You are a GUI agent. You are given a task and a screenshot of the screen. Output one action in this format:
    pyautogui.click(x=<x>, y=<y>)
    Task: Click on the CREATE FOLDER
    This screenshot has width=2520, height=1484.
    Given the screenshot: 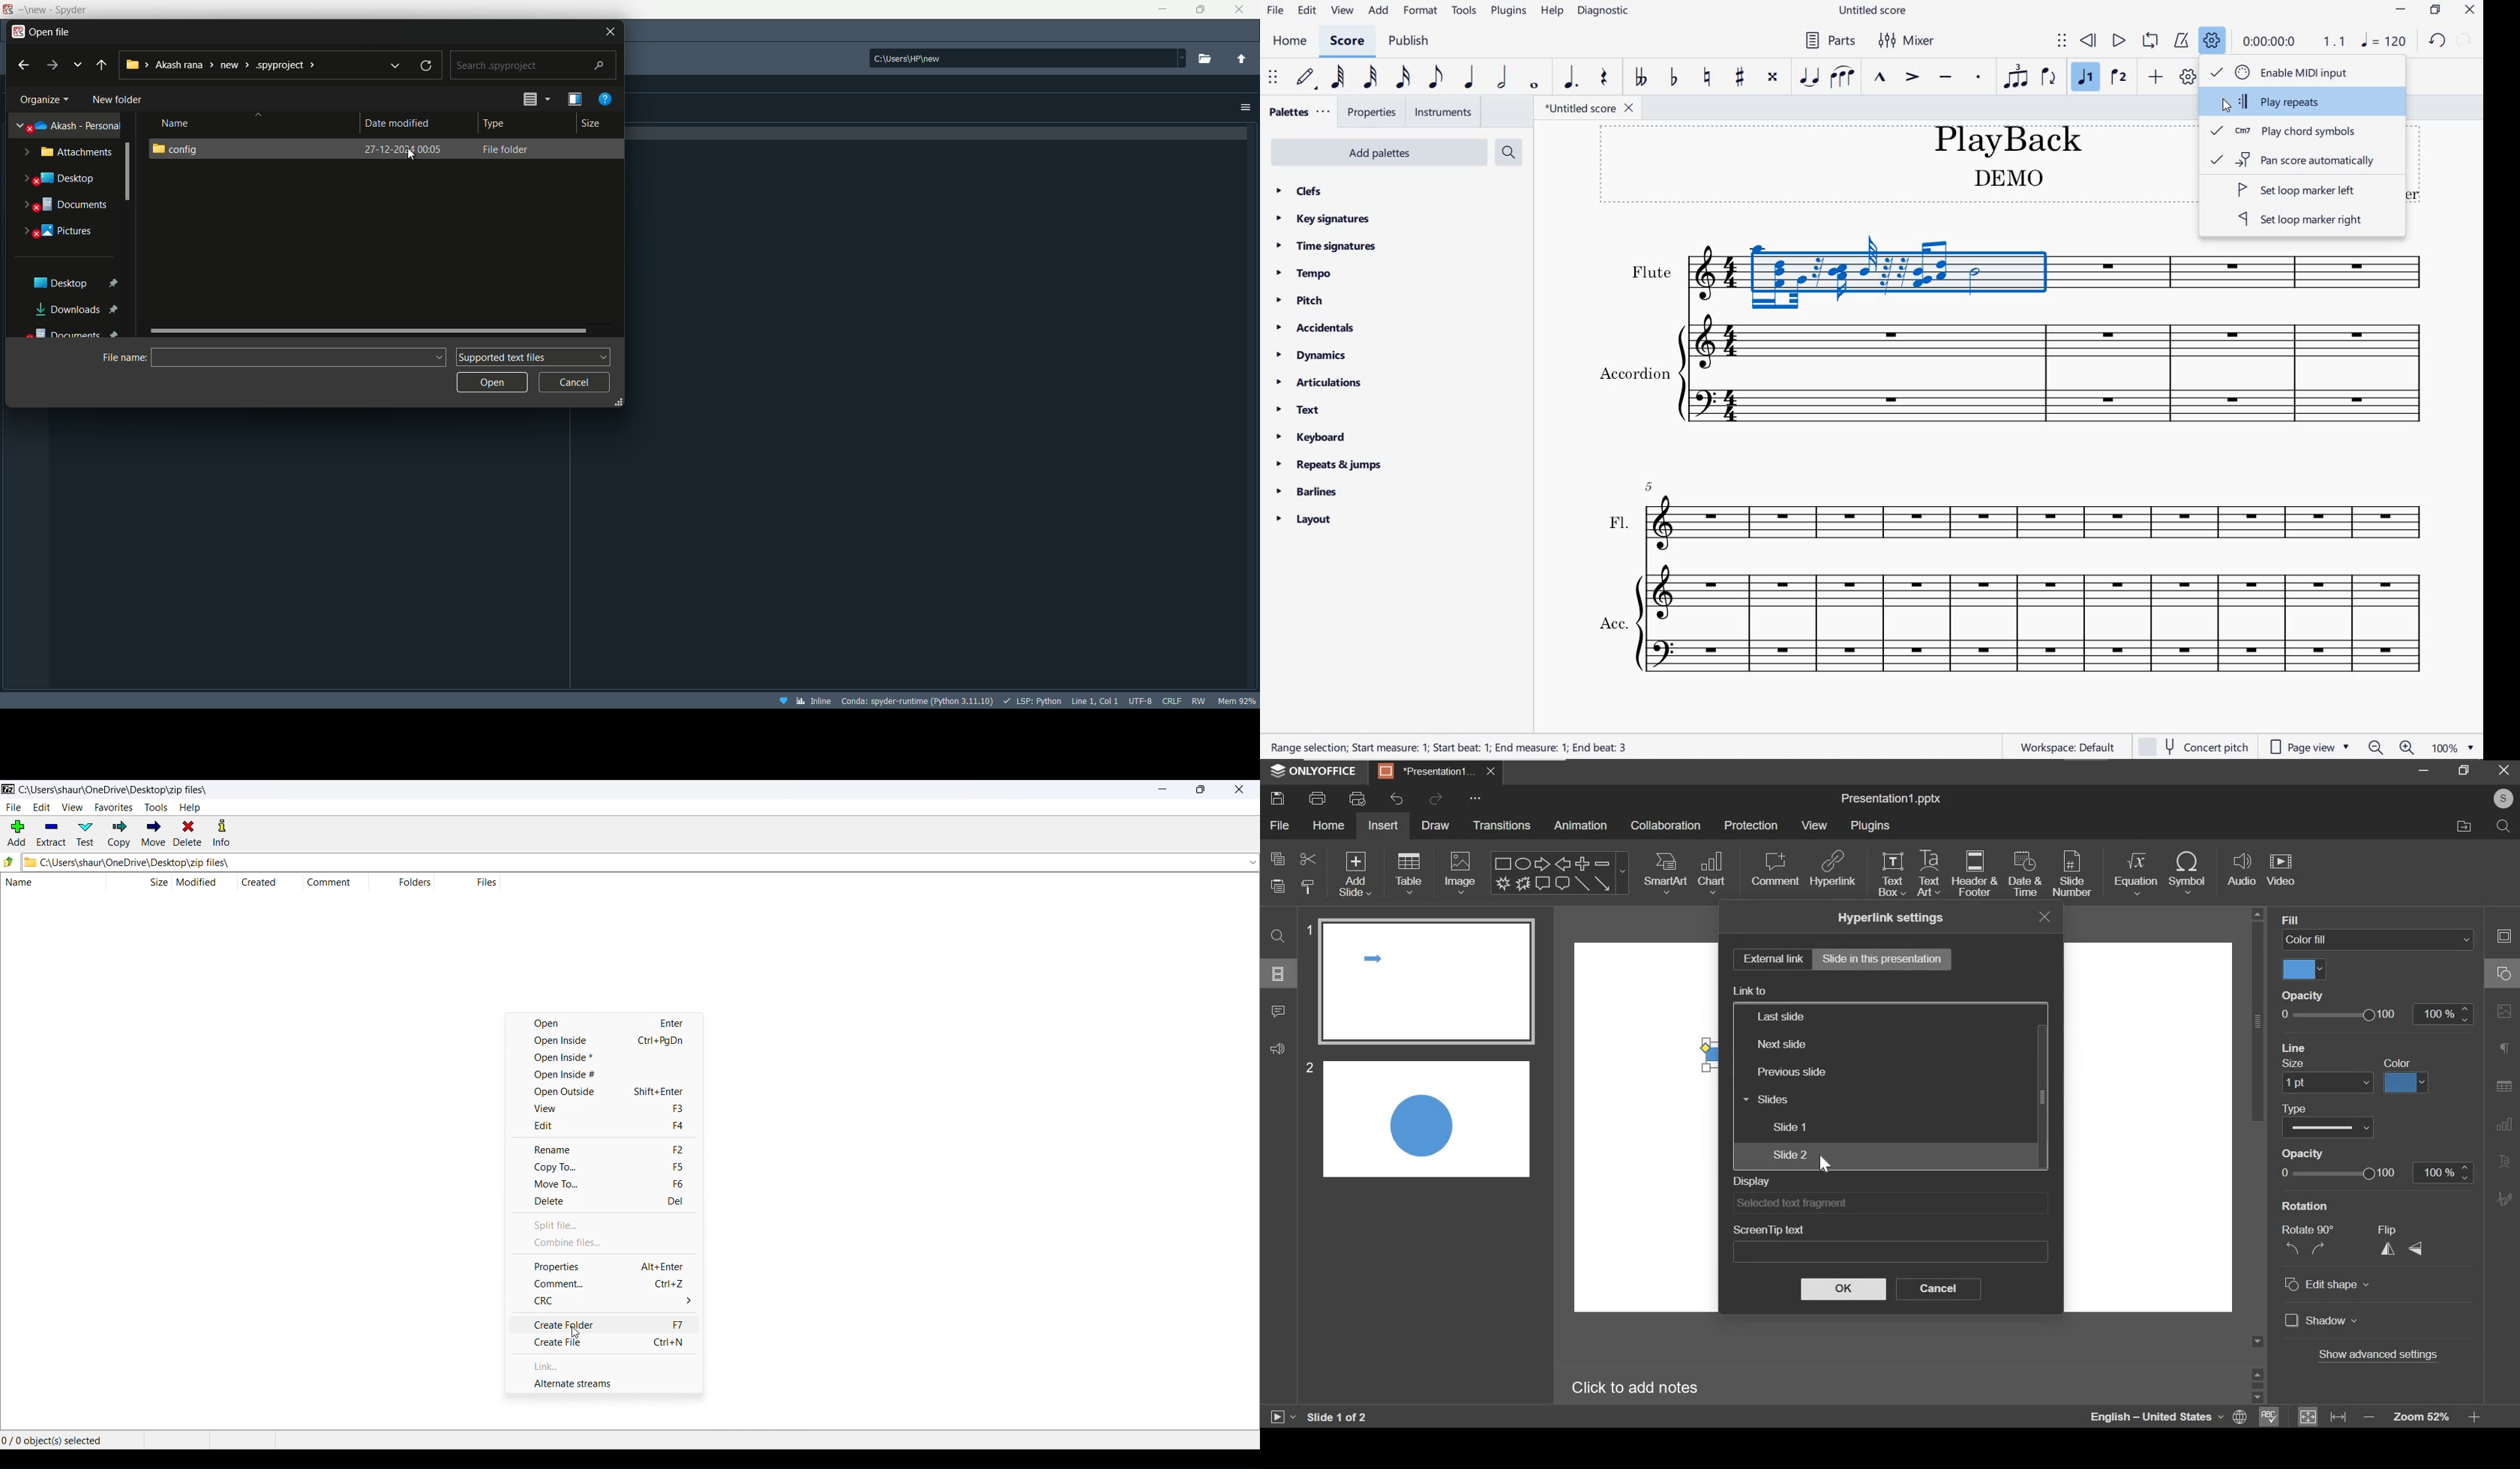 What is the action you would take?
    pyautogui.click(x=612, y=1323)
    